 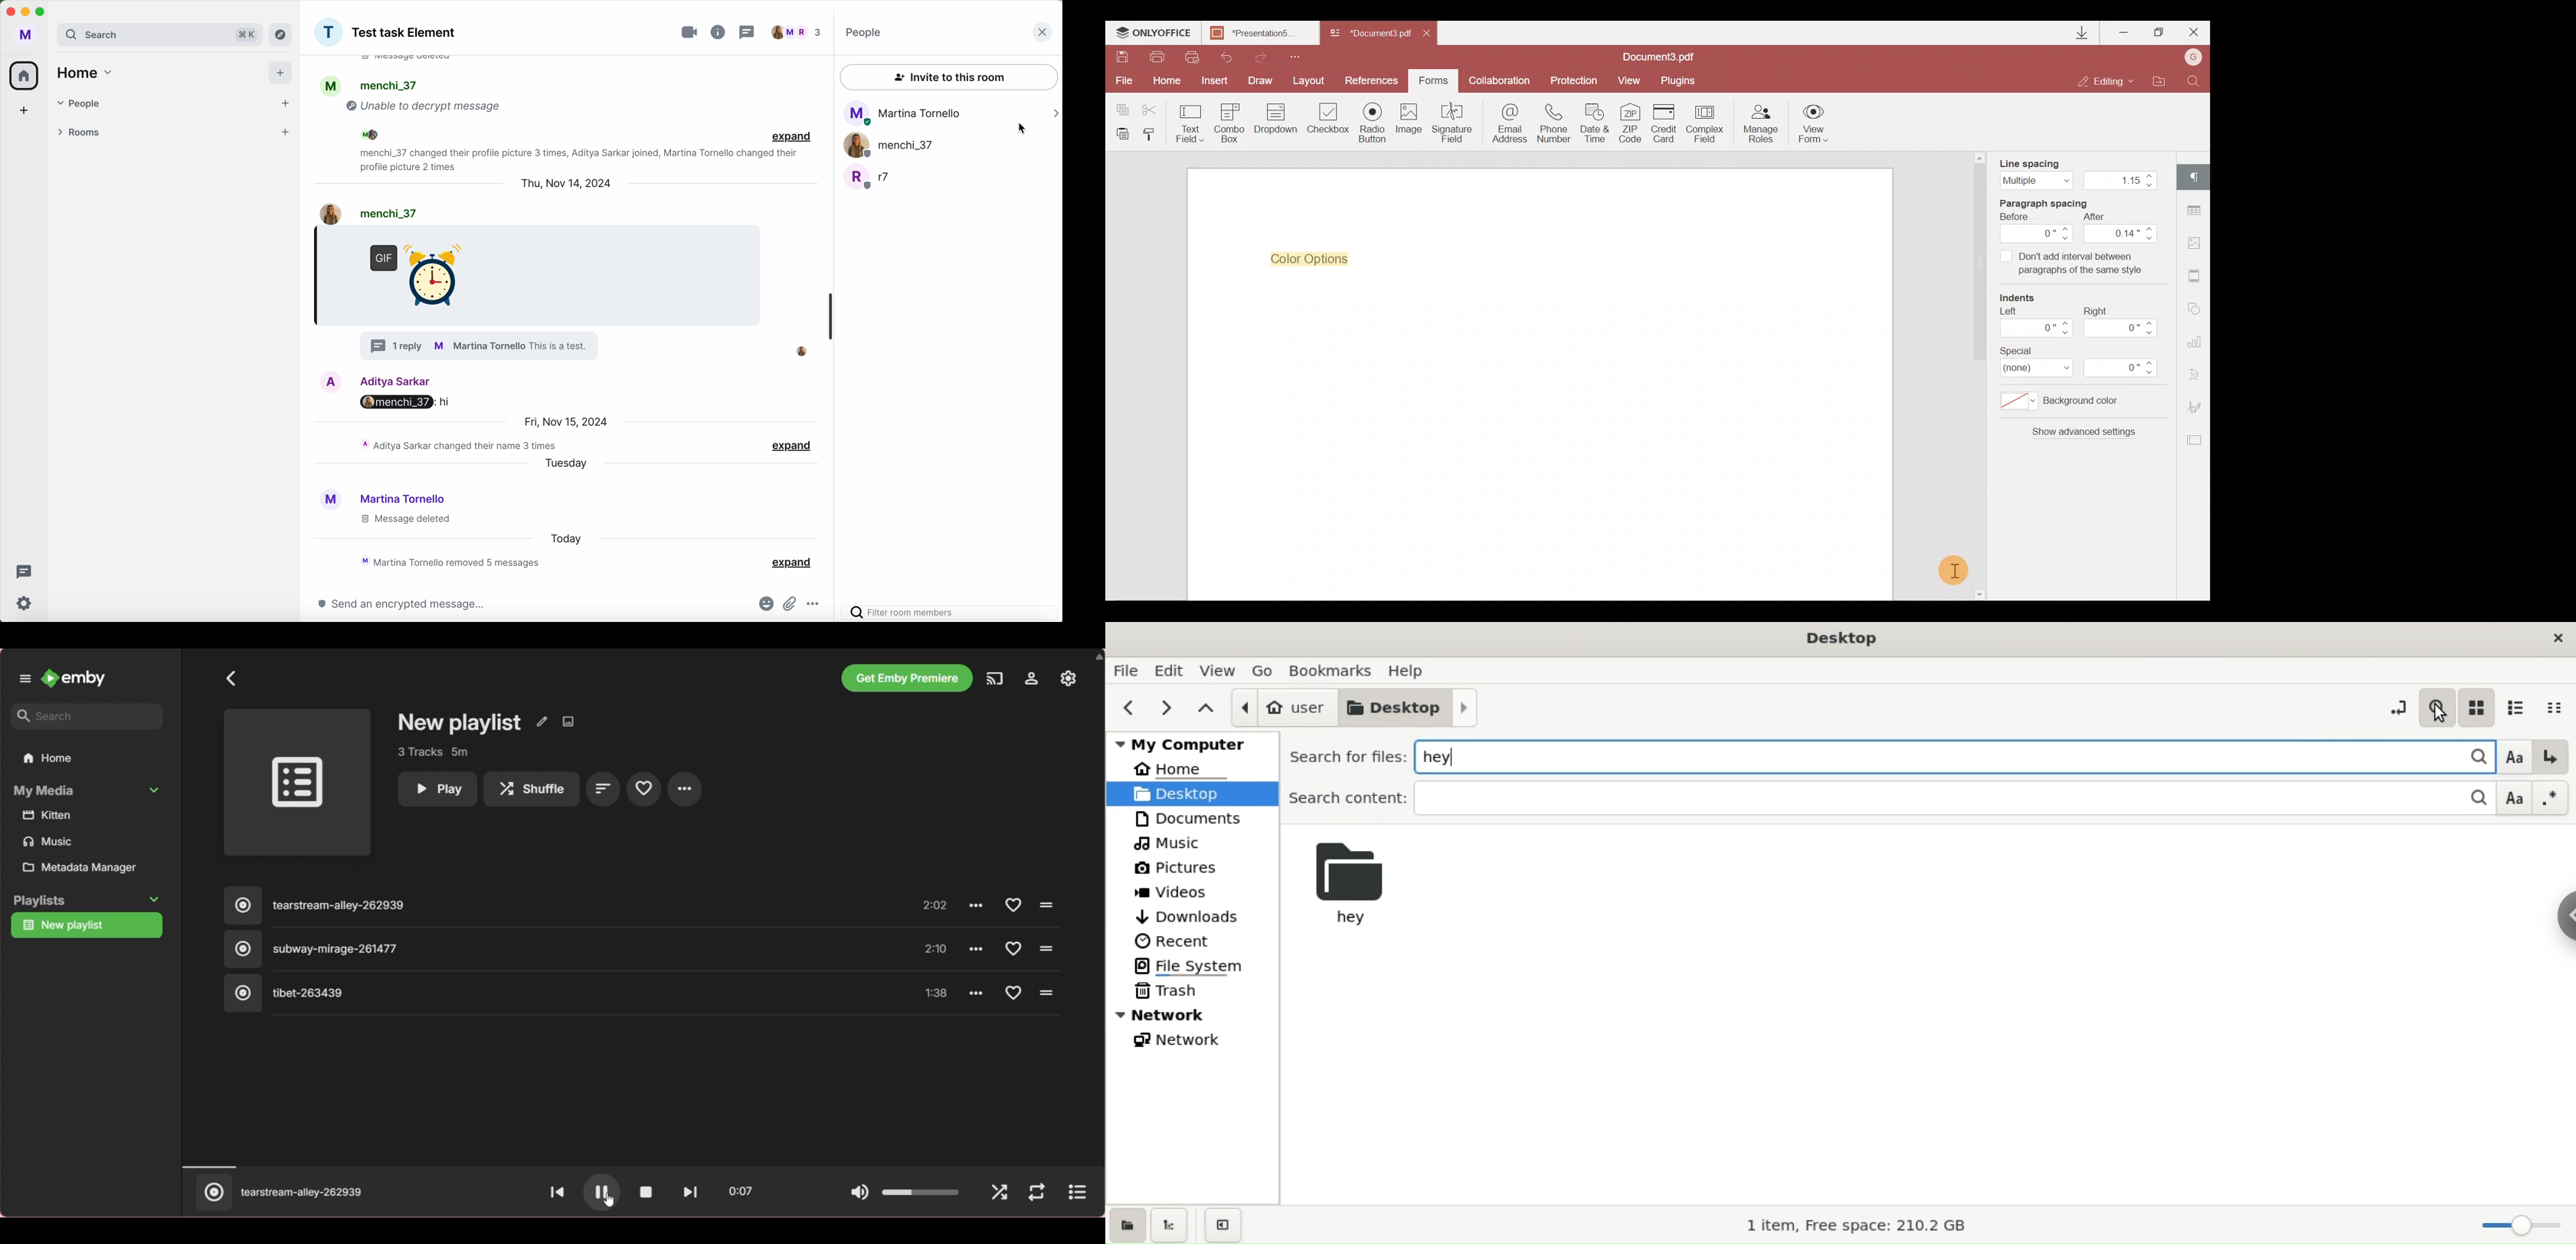 I want to click on people, so click(x=388, y=85).